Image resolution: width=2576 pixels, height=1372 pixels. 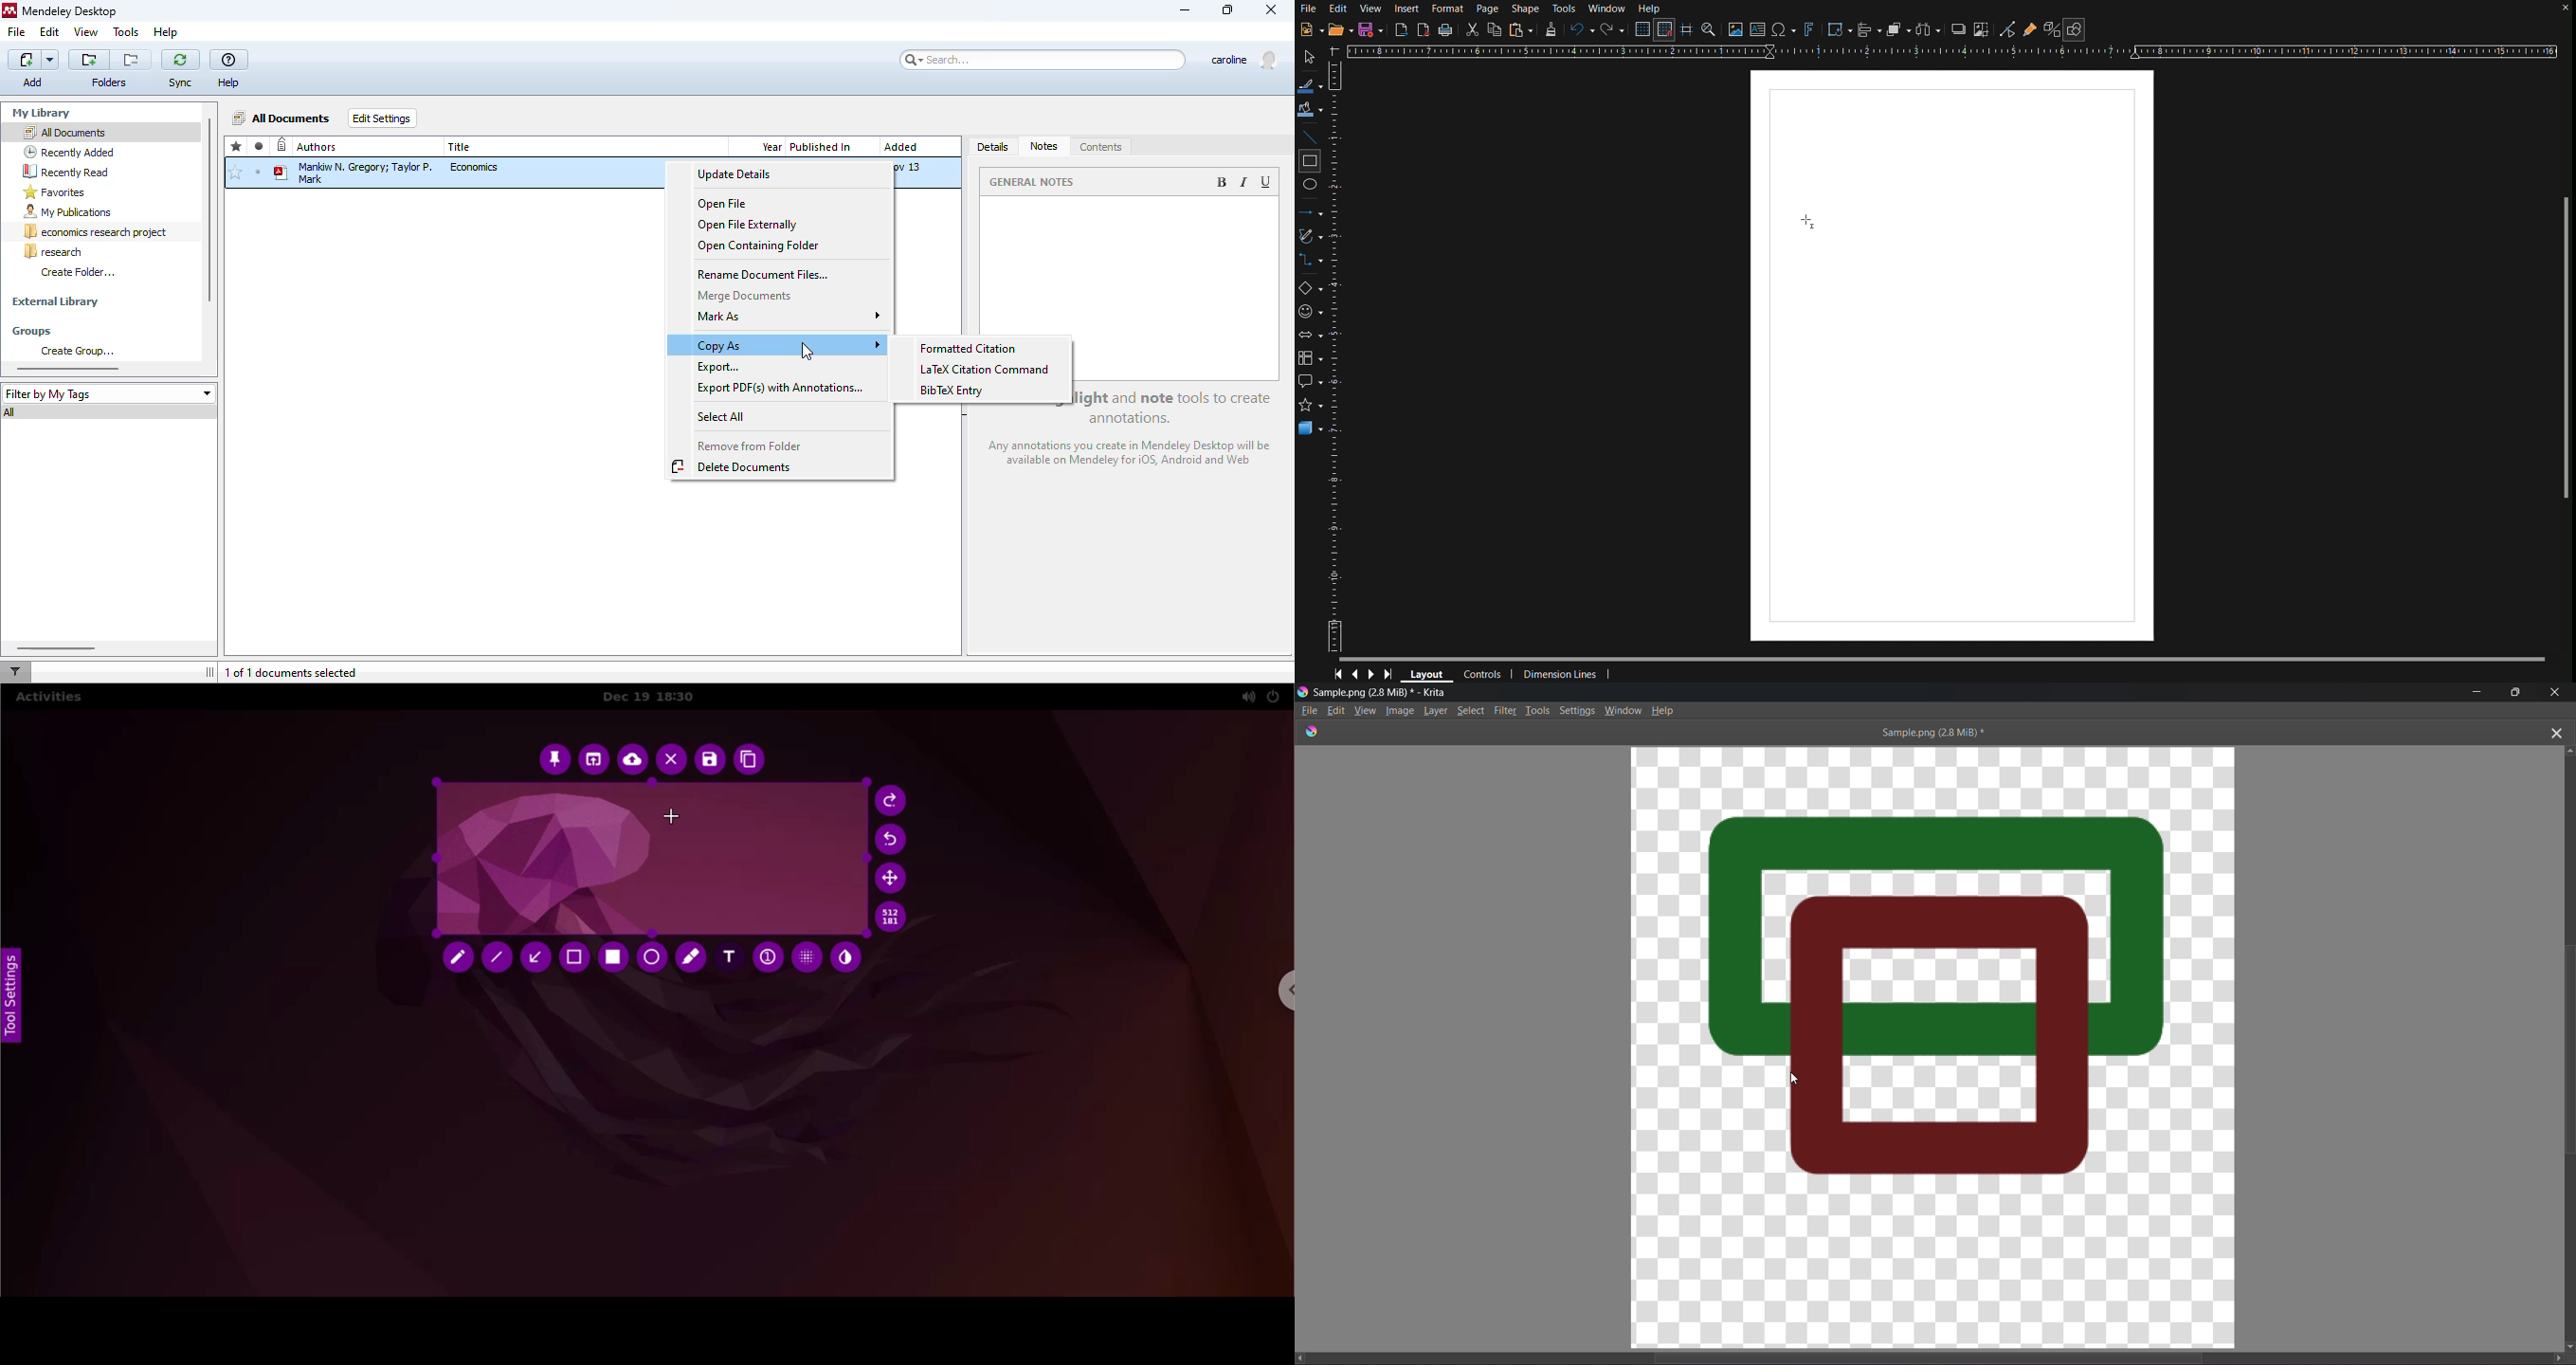 I want to click on Align Objects, so click(x=1870, y=29).